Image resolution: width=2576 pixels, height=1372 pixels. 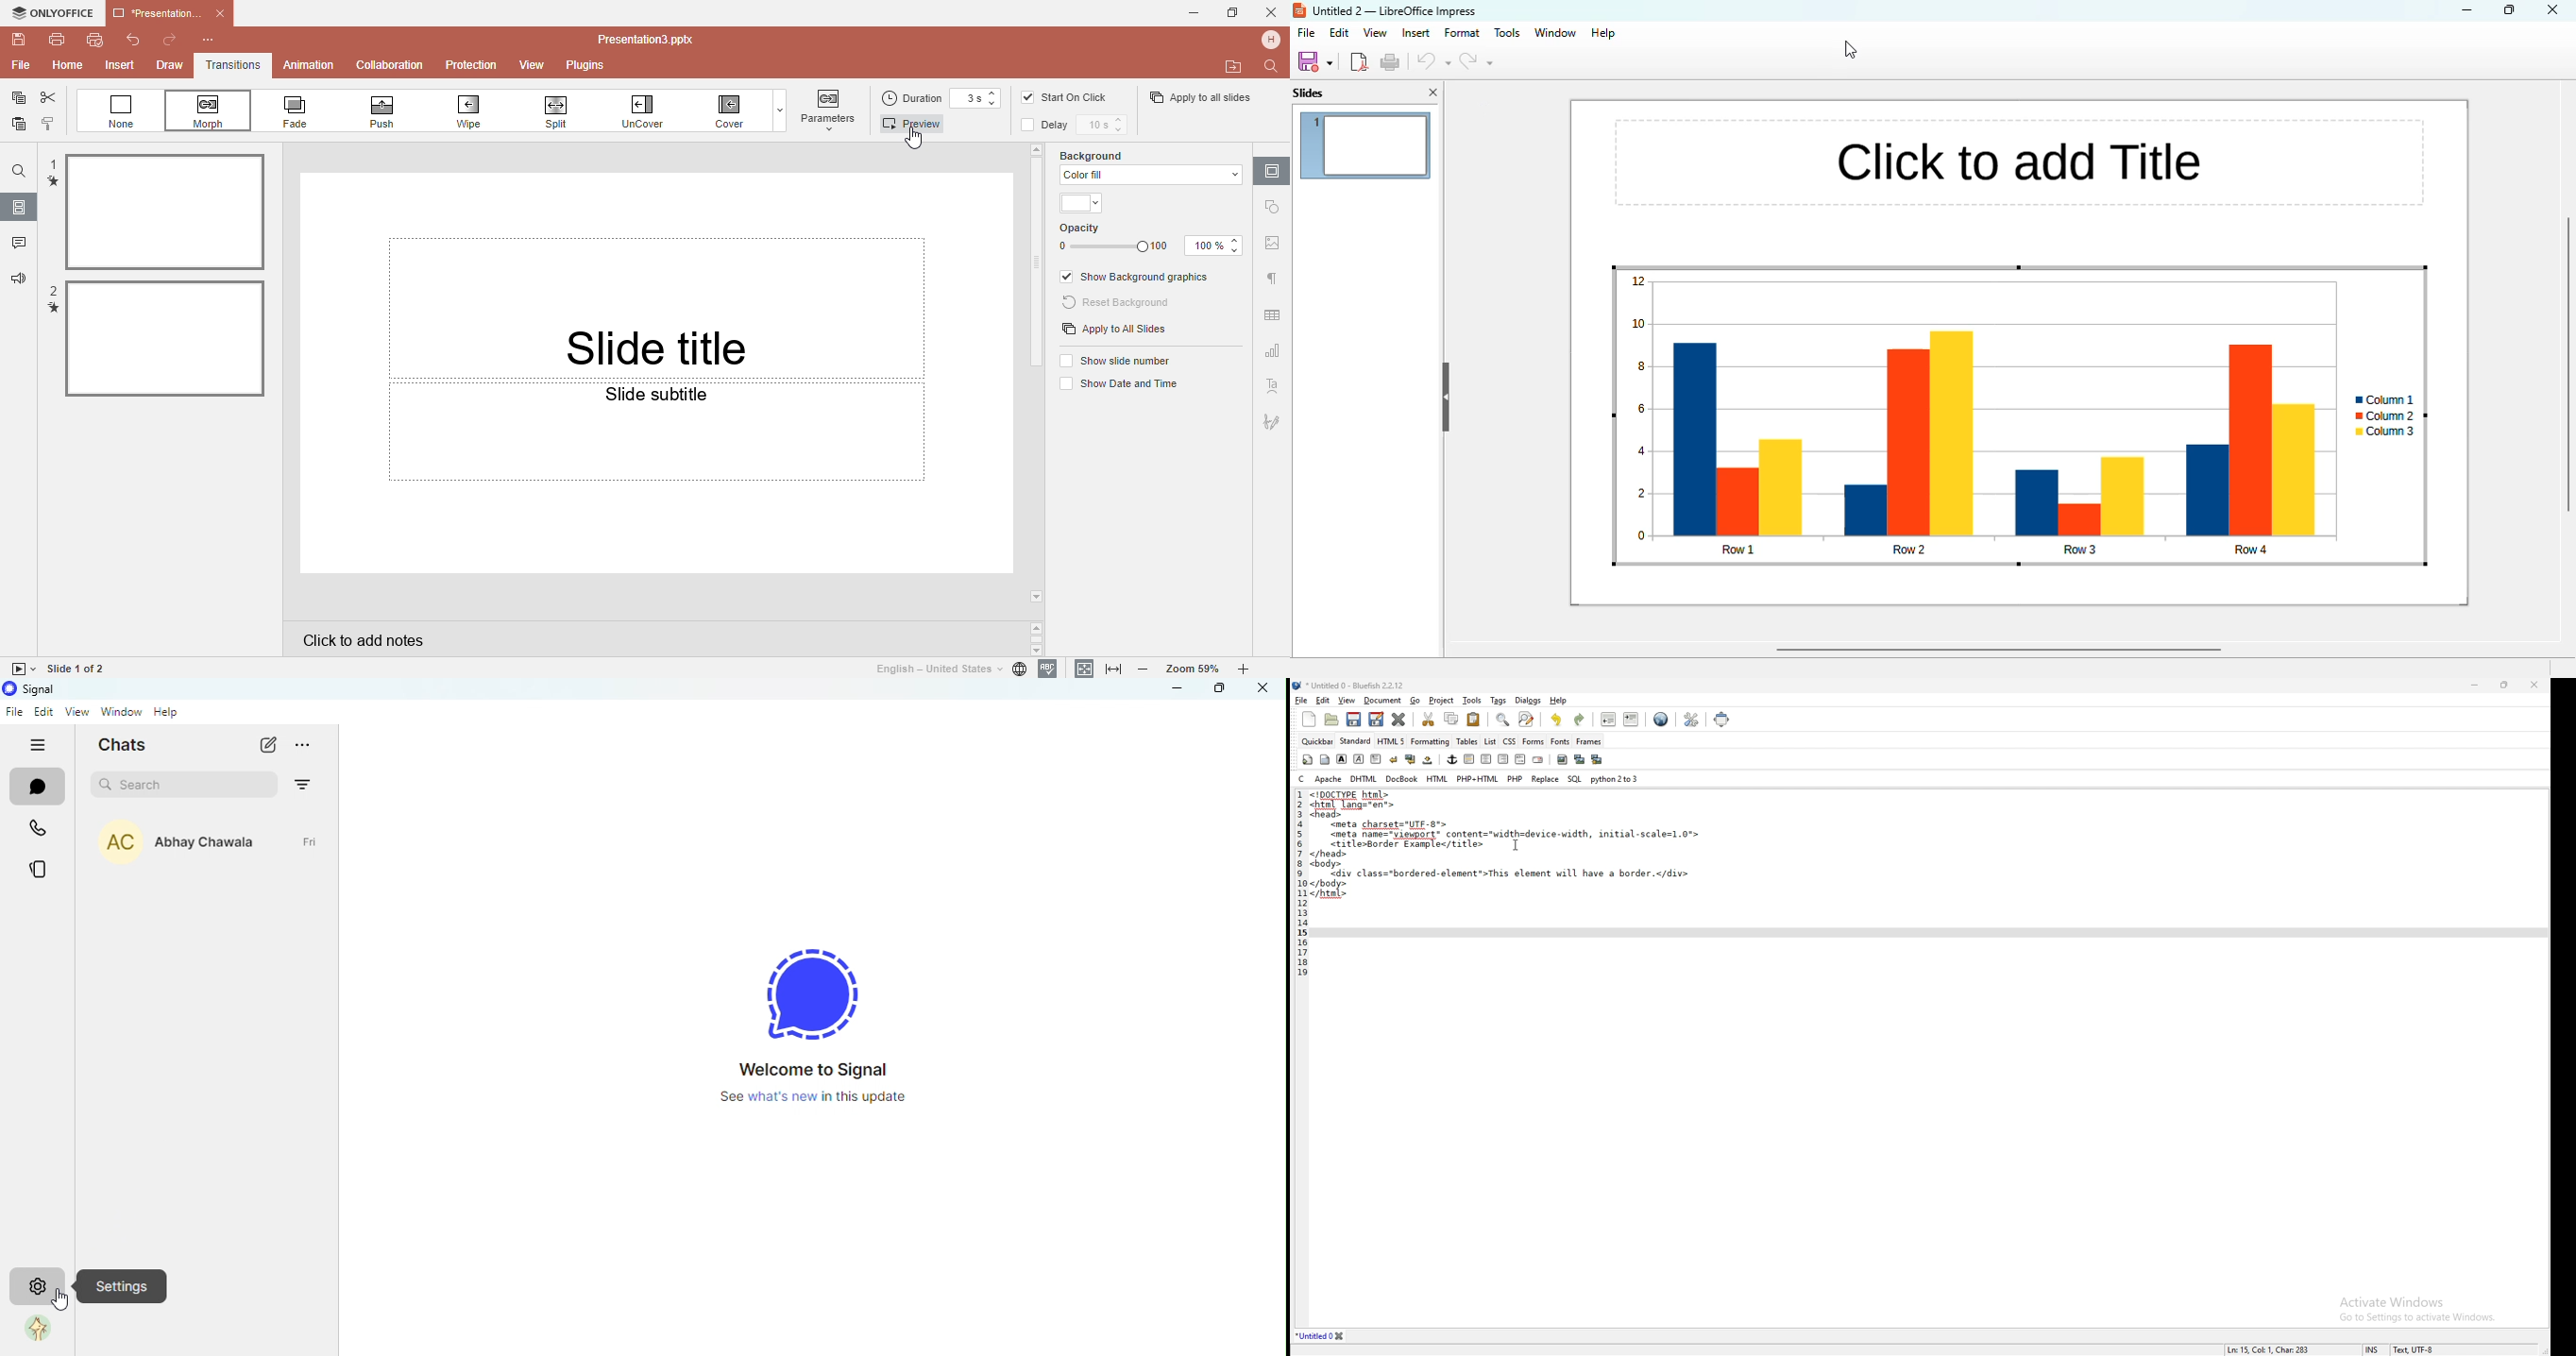 What do you see at coordinates (1632, 719) in the screenshot?
I see `indent` at bounding box center [1632, 719].